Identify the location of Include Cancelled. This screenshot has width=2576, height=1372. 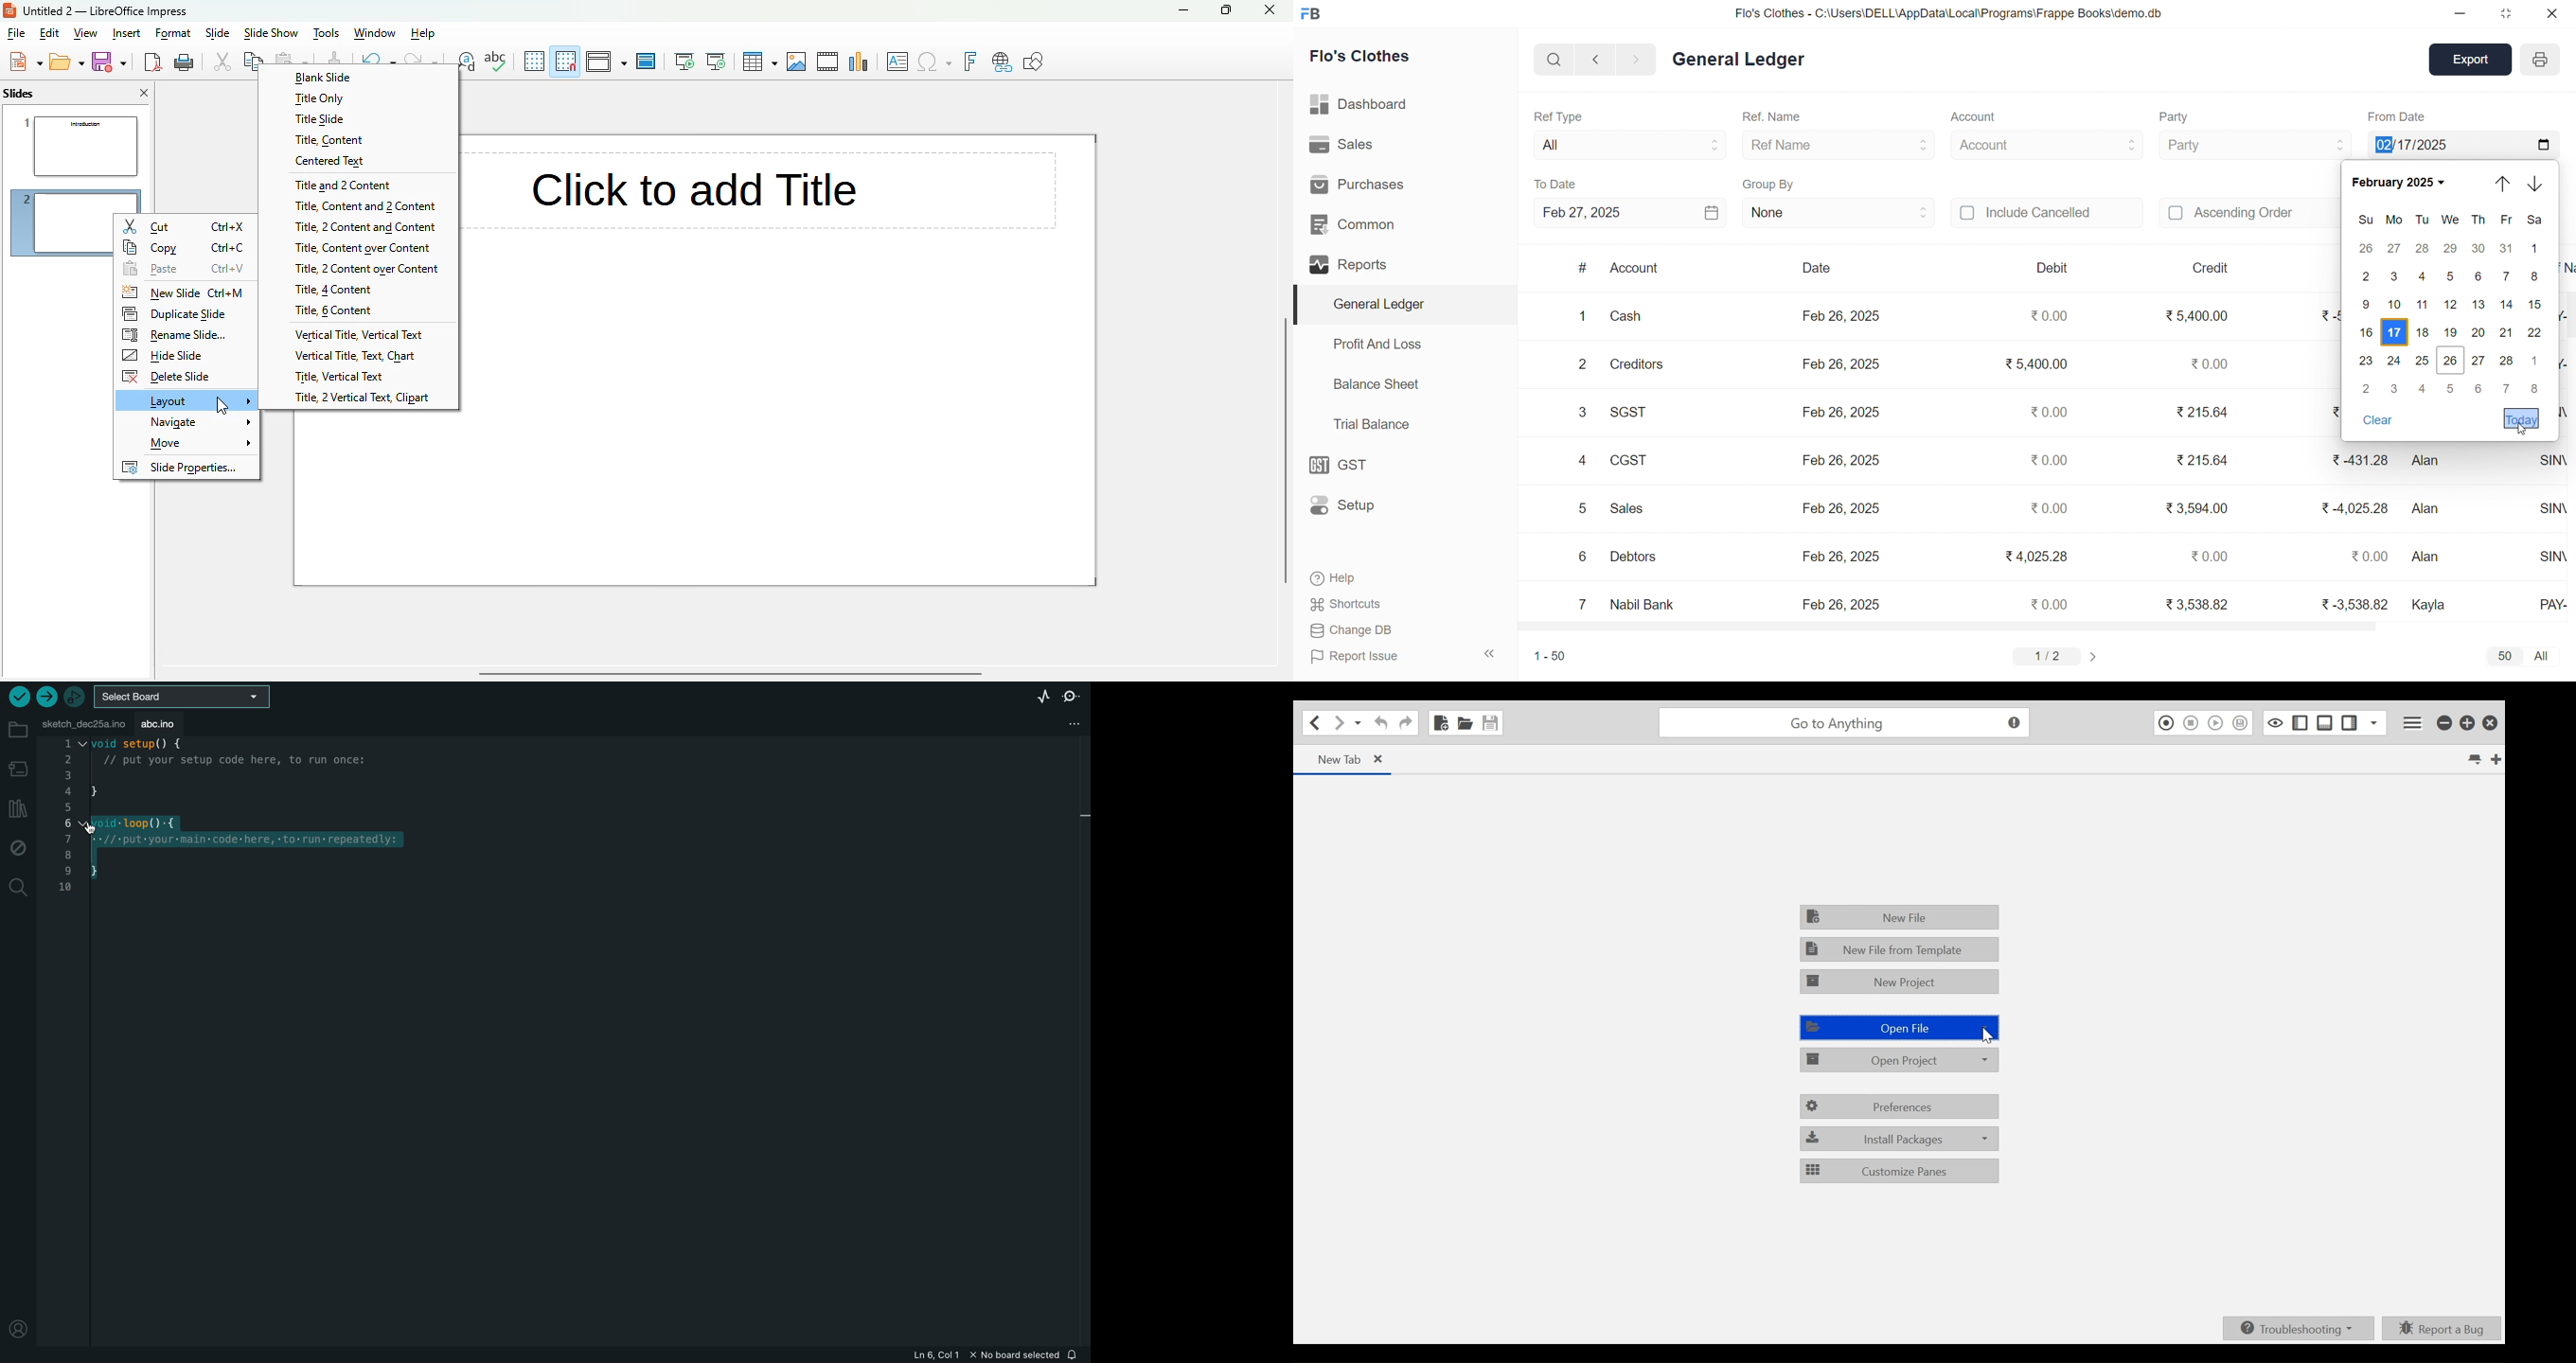
(2047, 214).